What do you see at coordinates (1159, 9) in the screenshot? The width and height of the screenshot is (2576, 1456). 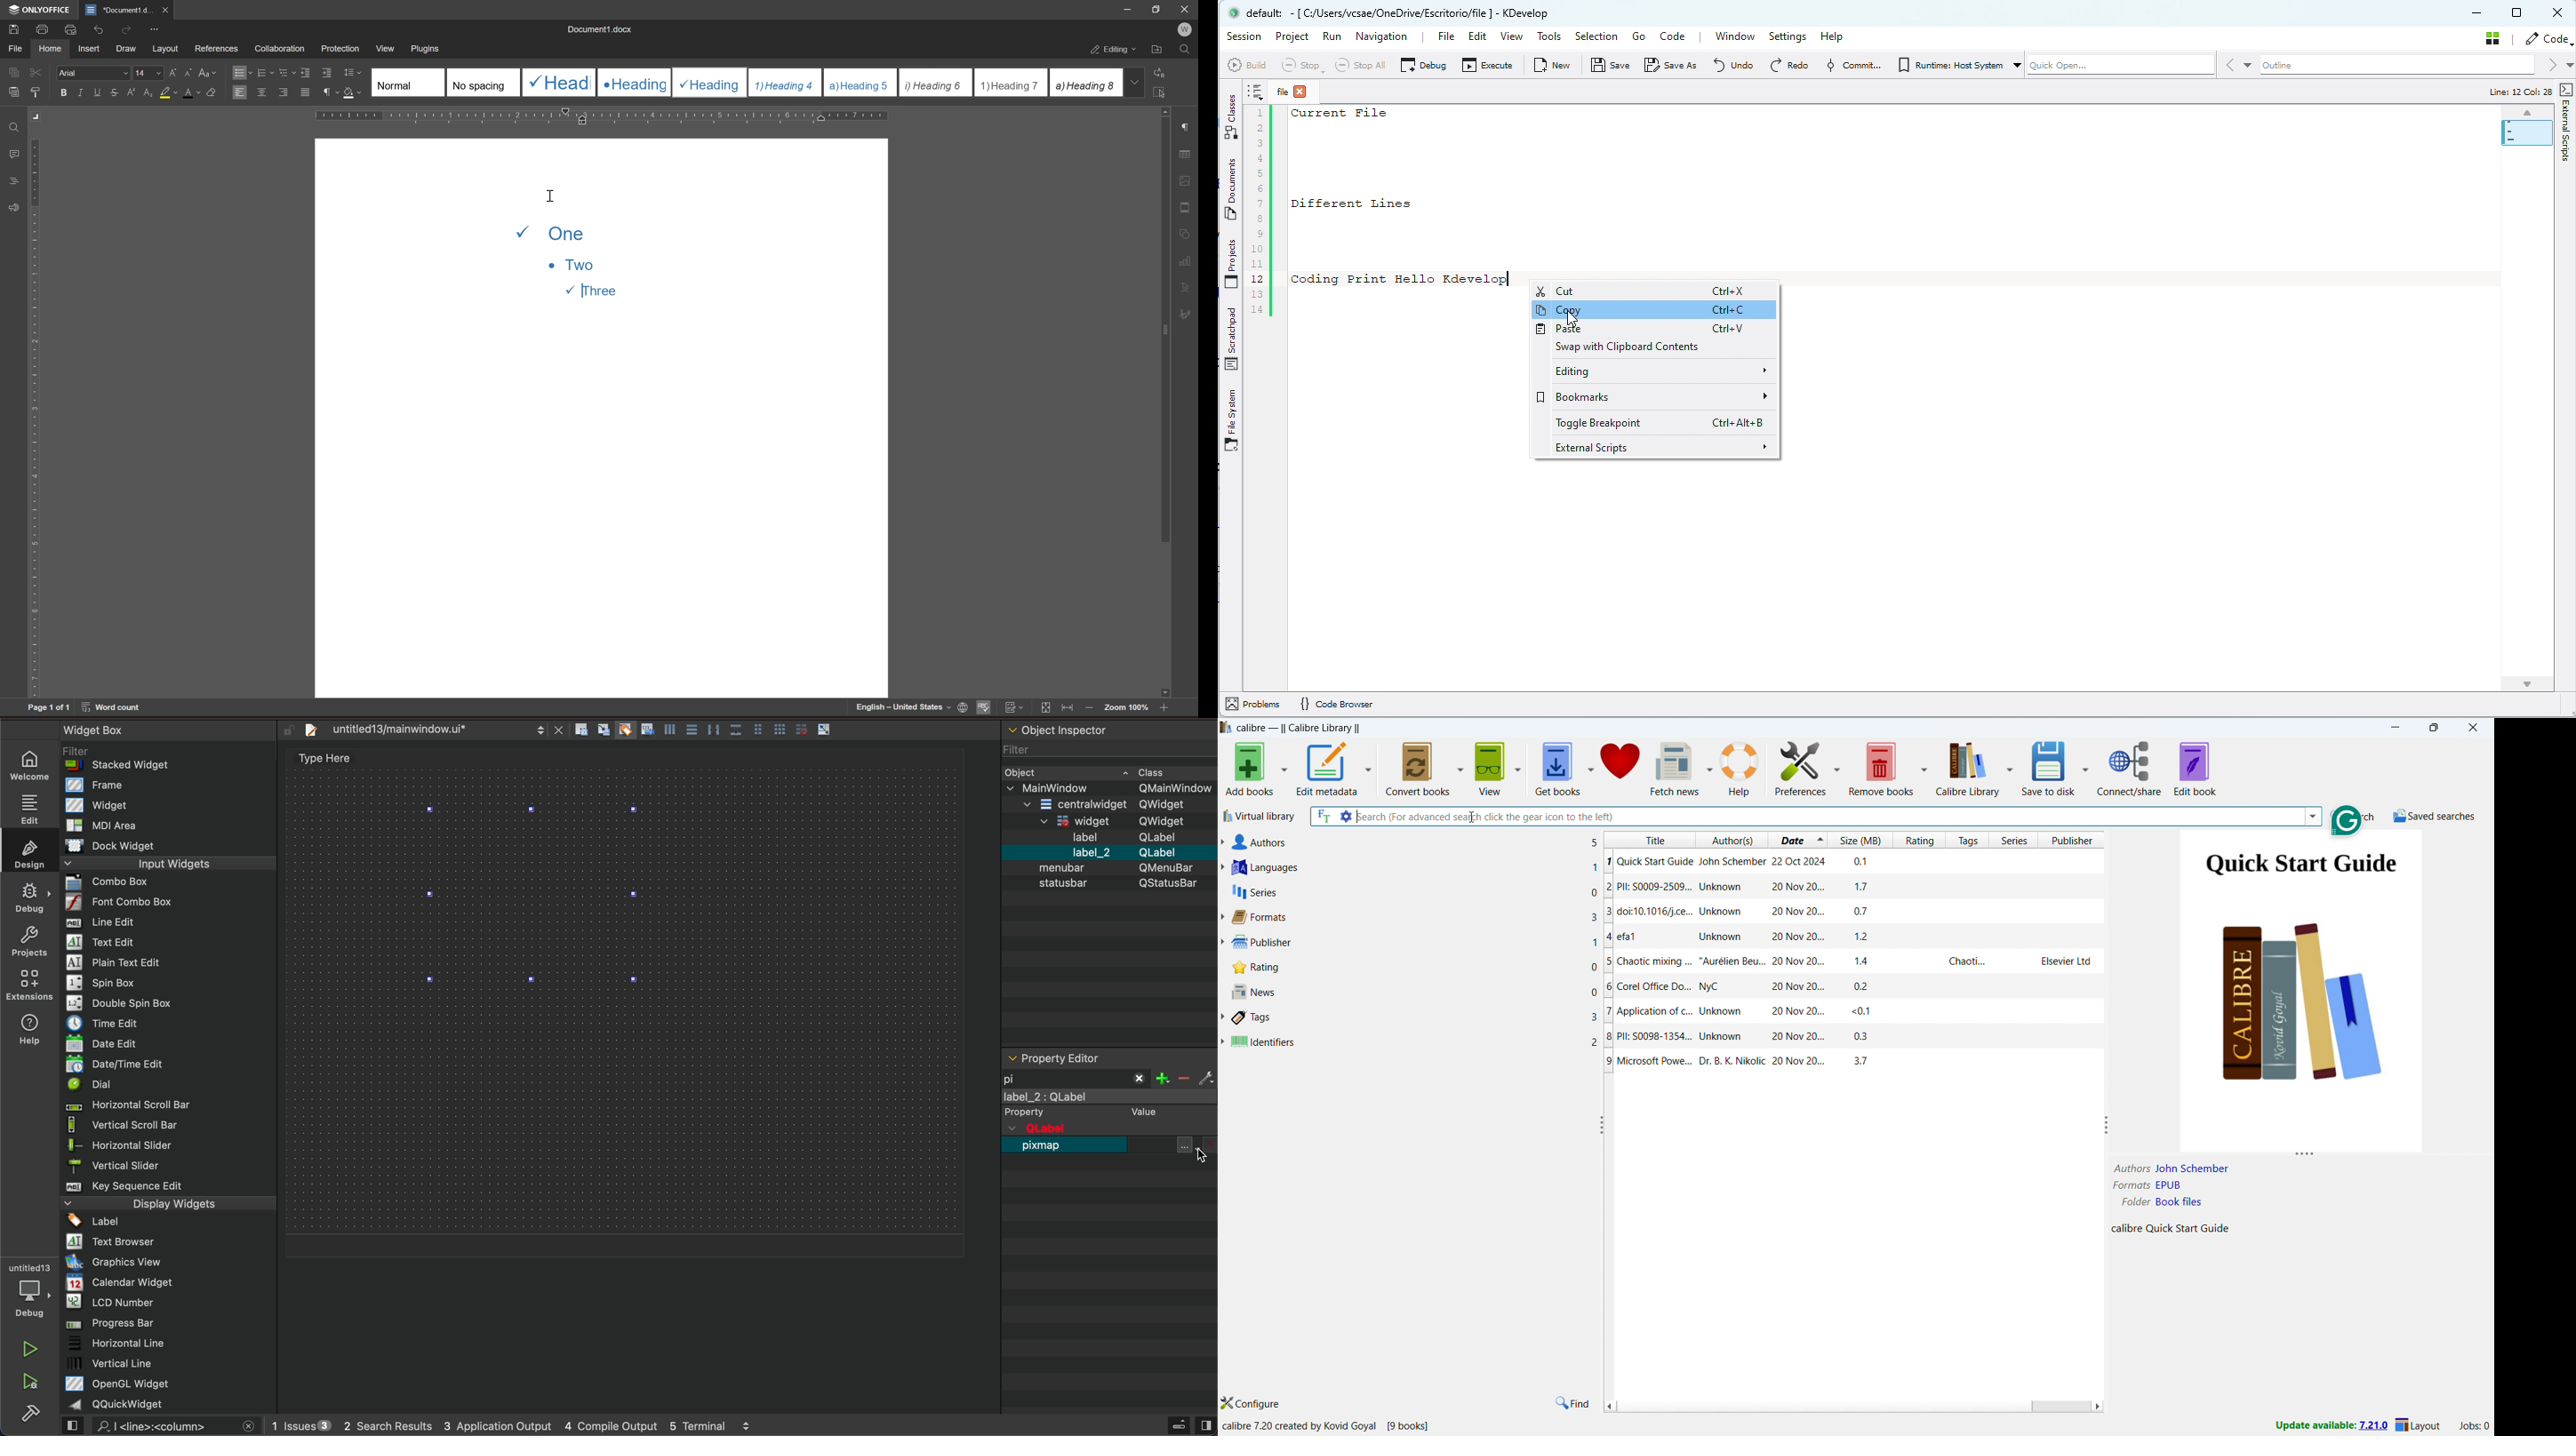 I see `restore down` at bounding box center [1159, 9].